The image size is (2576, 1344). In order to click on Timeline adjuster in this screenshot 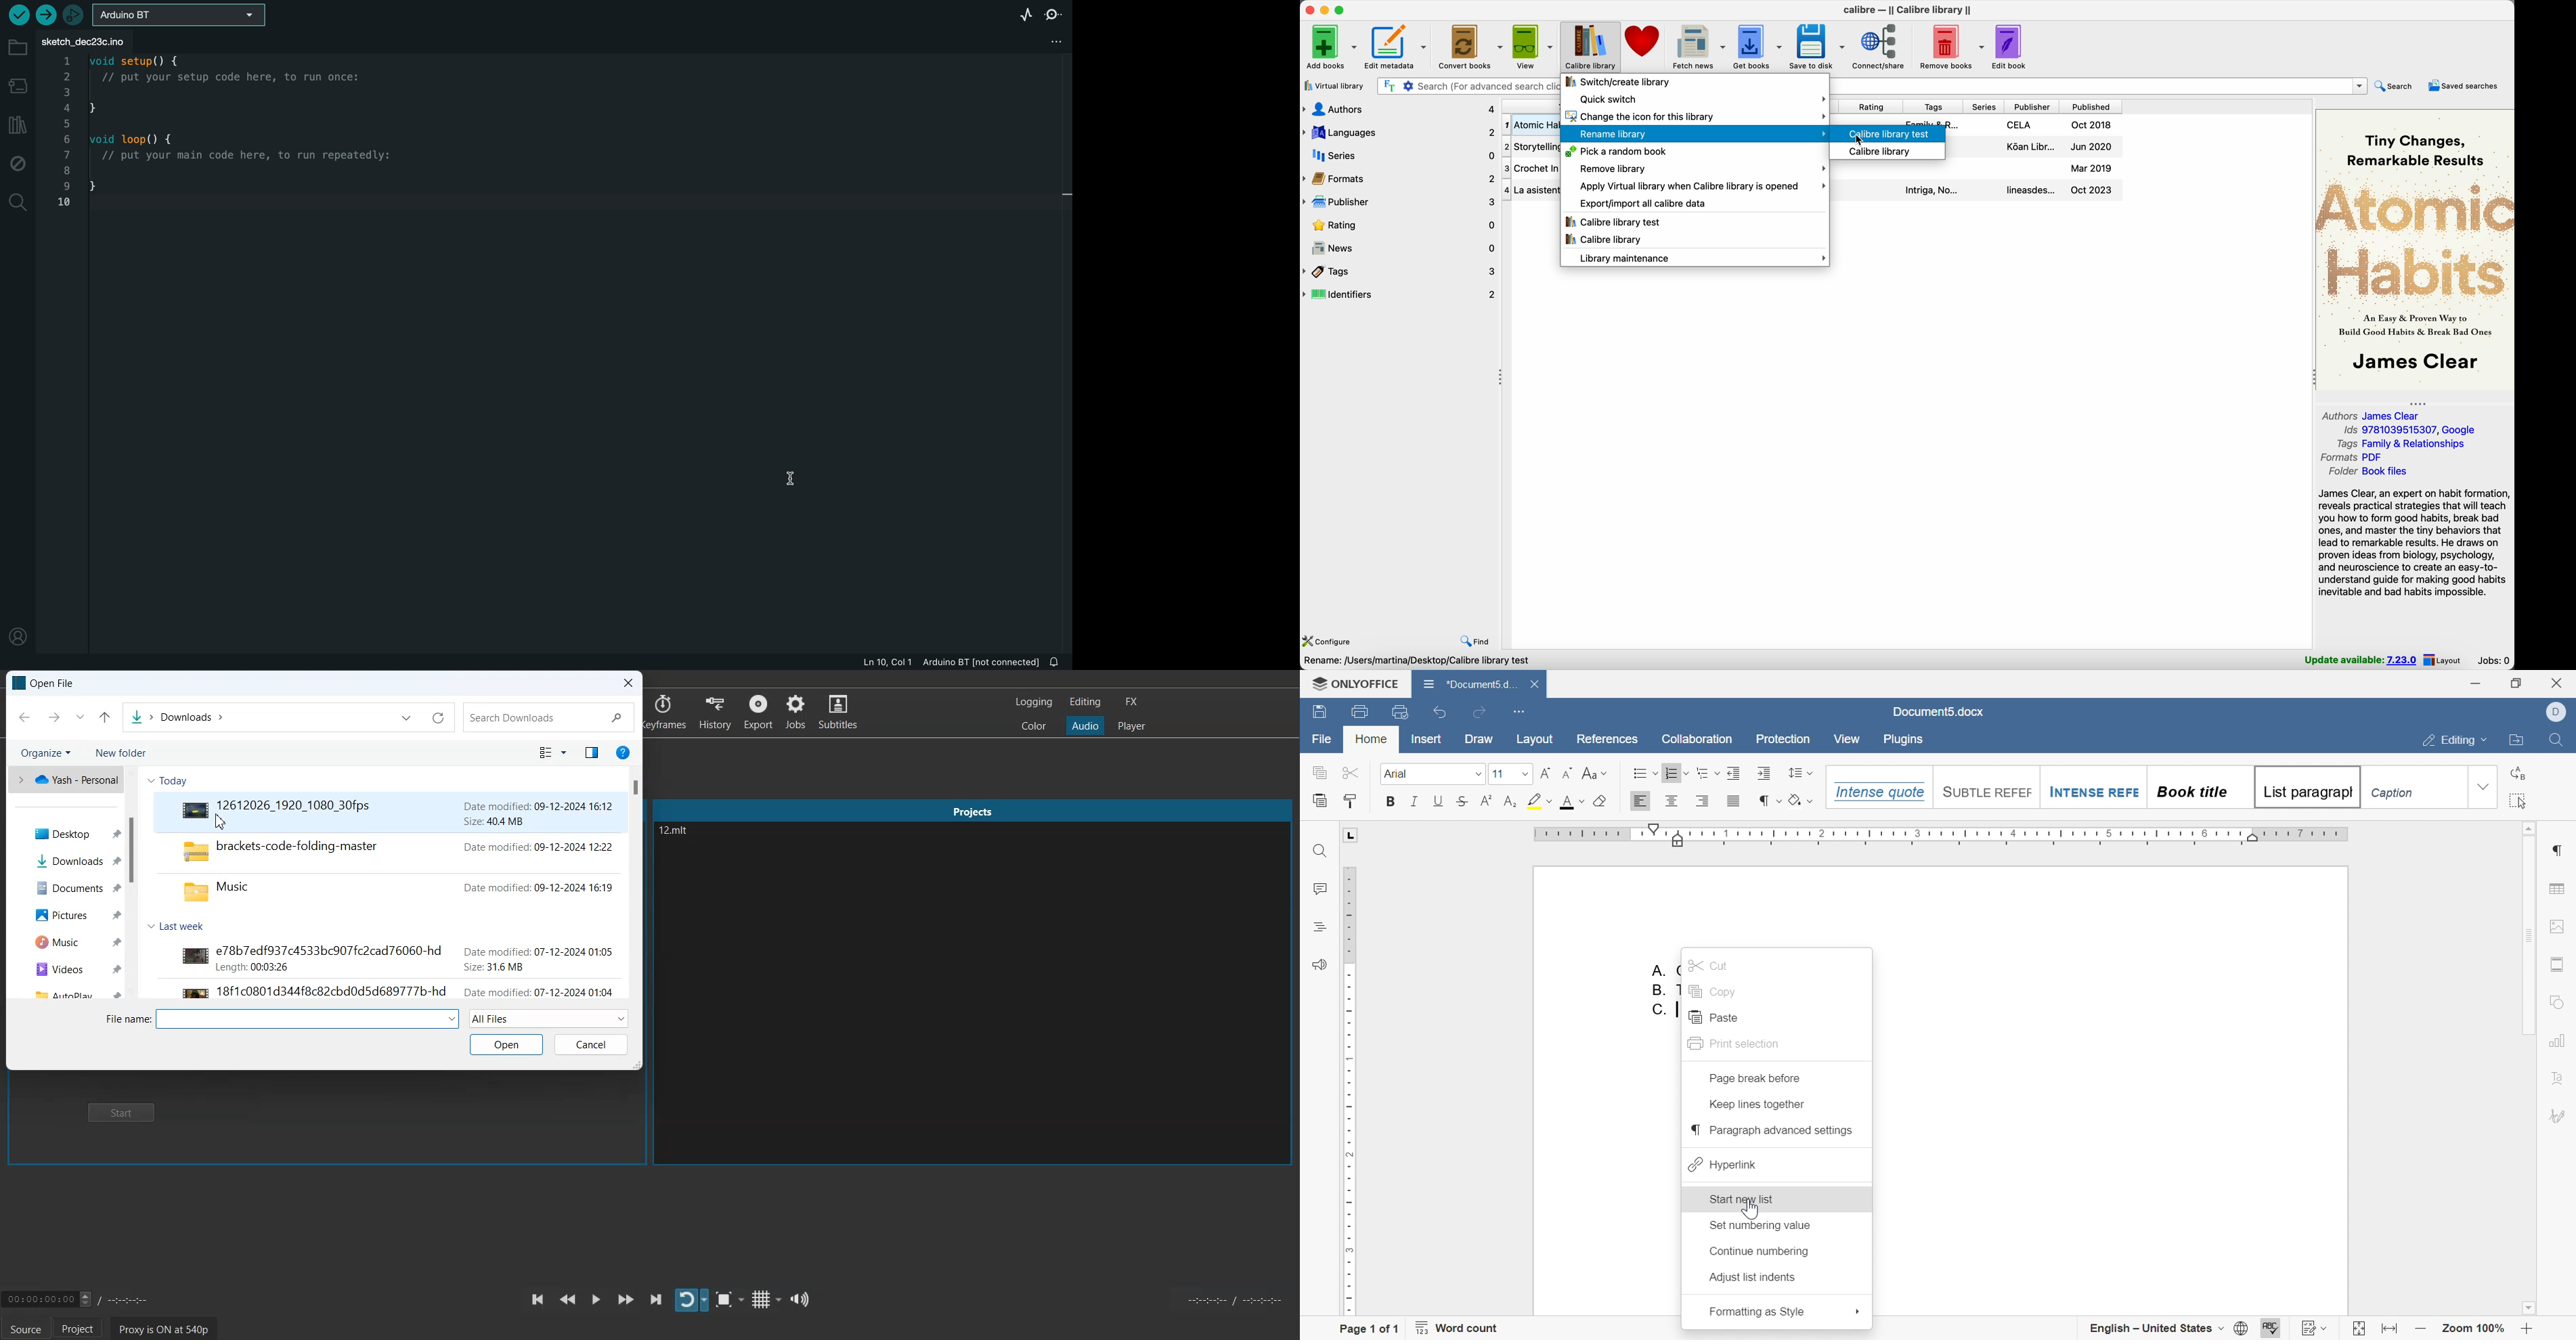, I will do `click(84, 1298)`.